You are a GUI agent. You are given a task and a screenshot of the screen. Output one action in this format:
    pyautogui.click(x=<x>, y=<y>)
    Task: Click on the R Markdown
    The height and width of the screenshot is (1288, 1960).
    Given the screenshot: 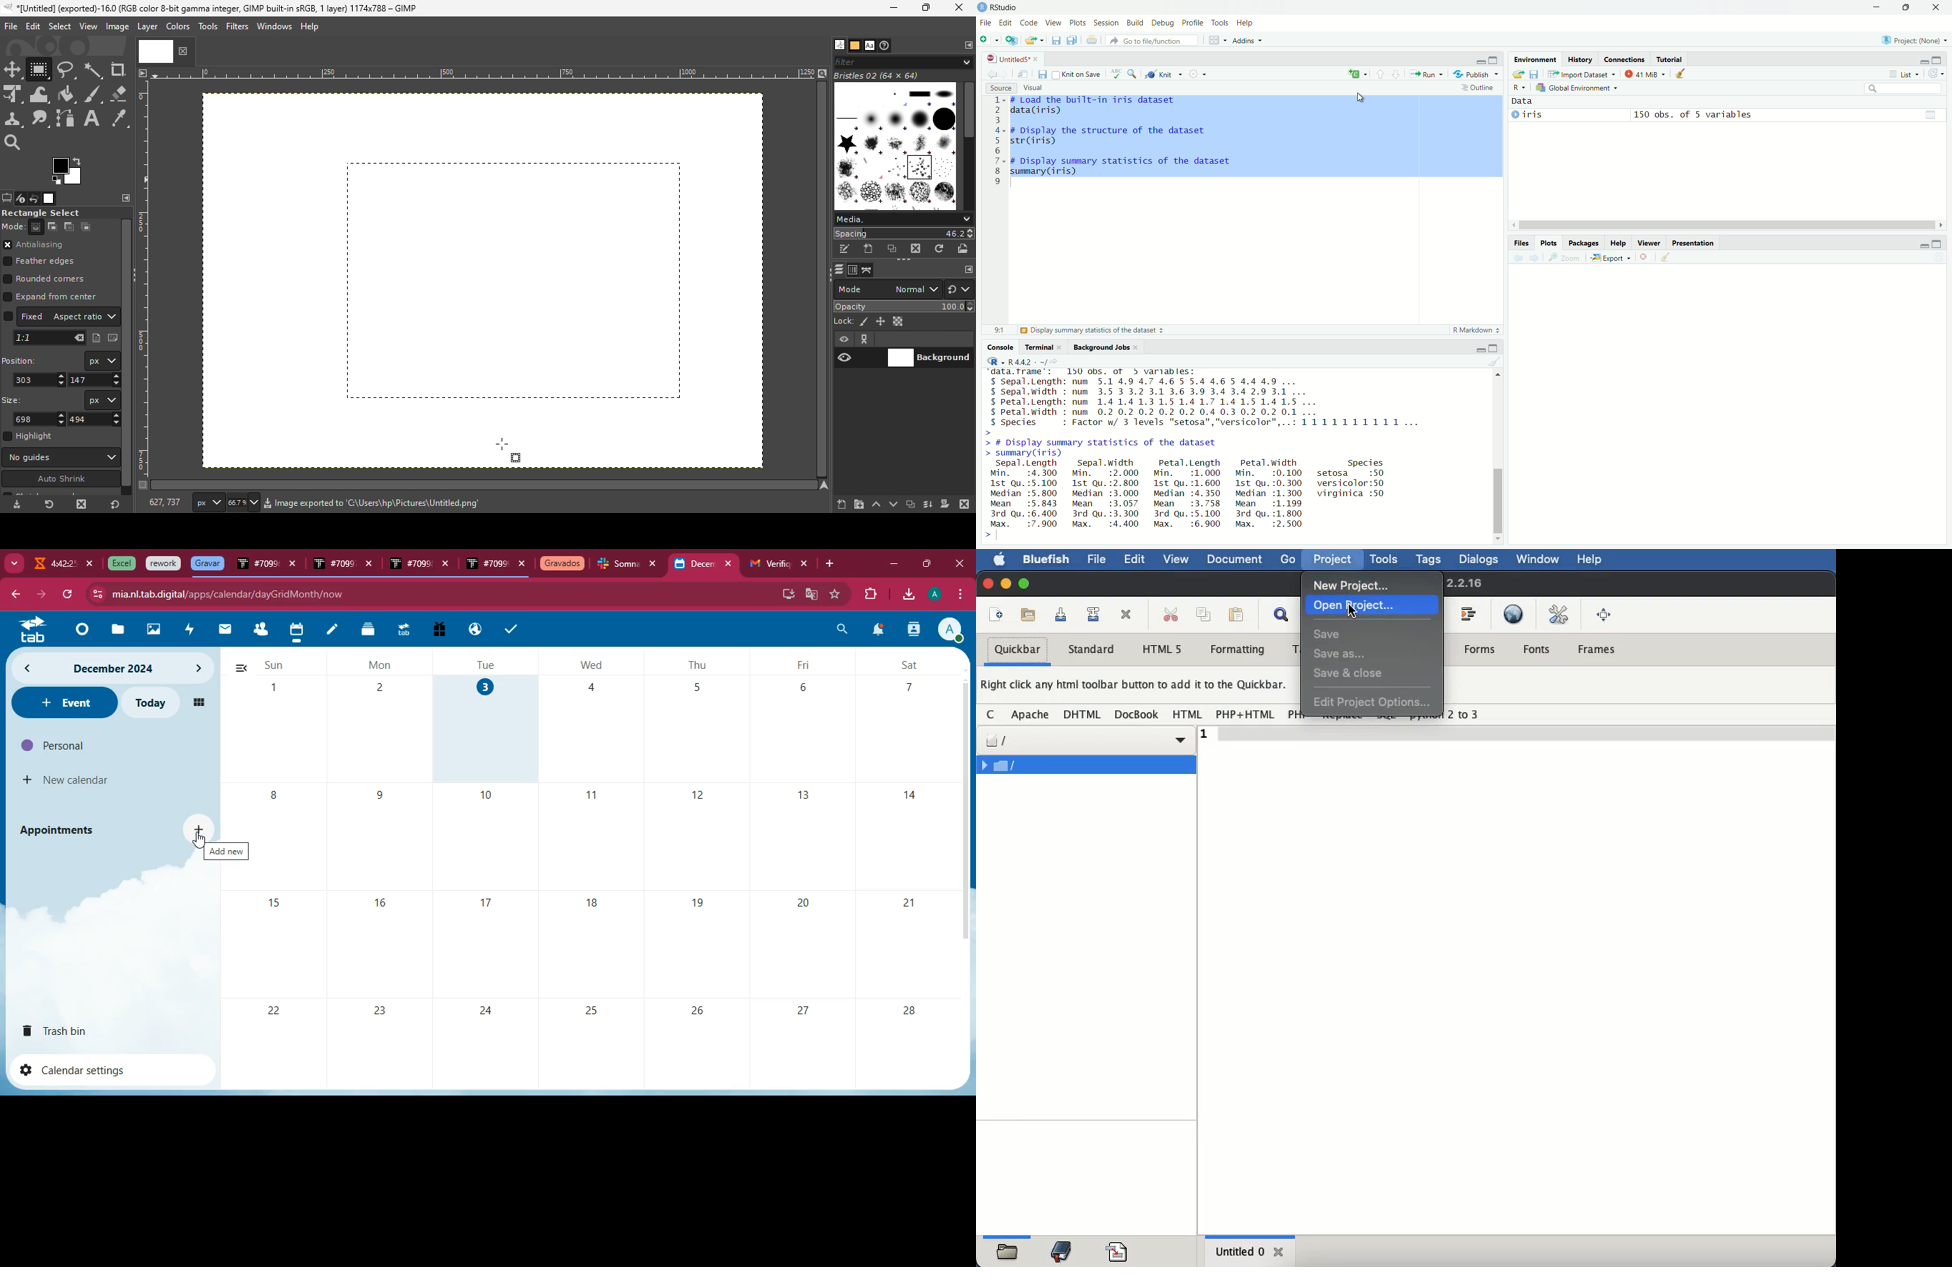 What is the action you would take?
    pyautogui.click(x=1476, y=329)
    